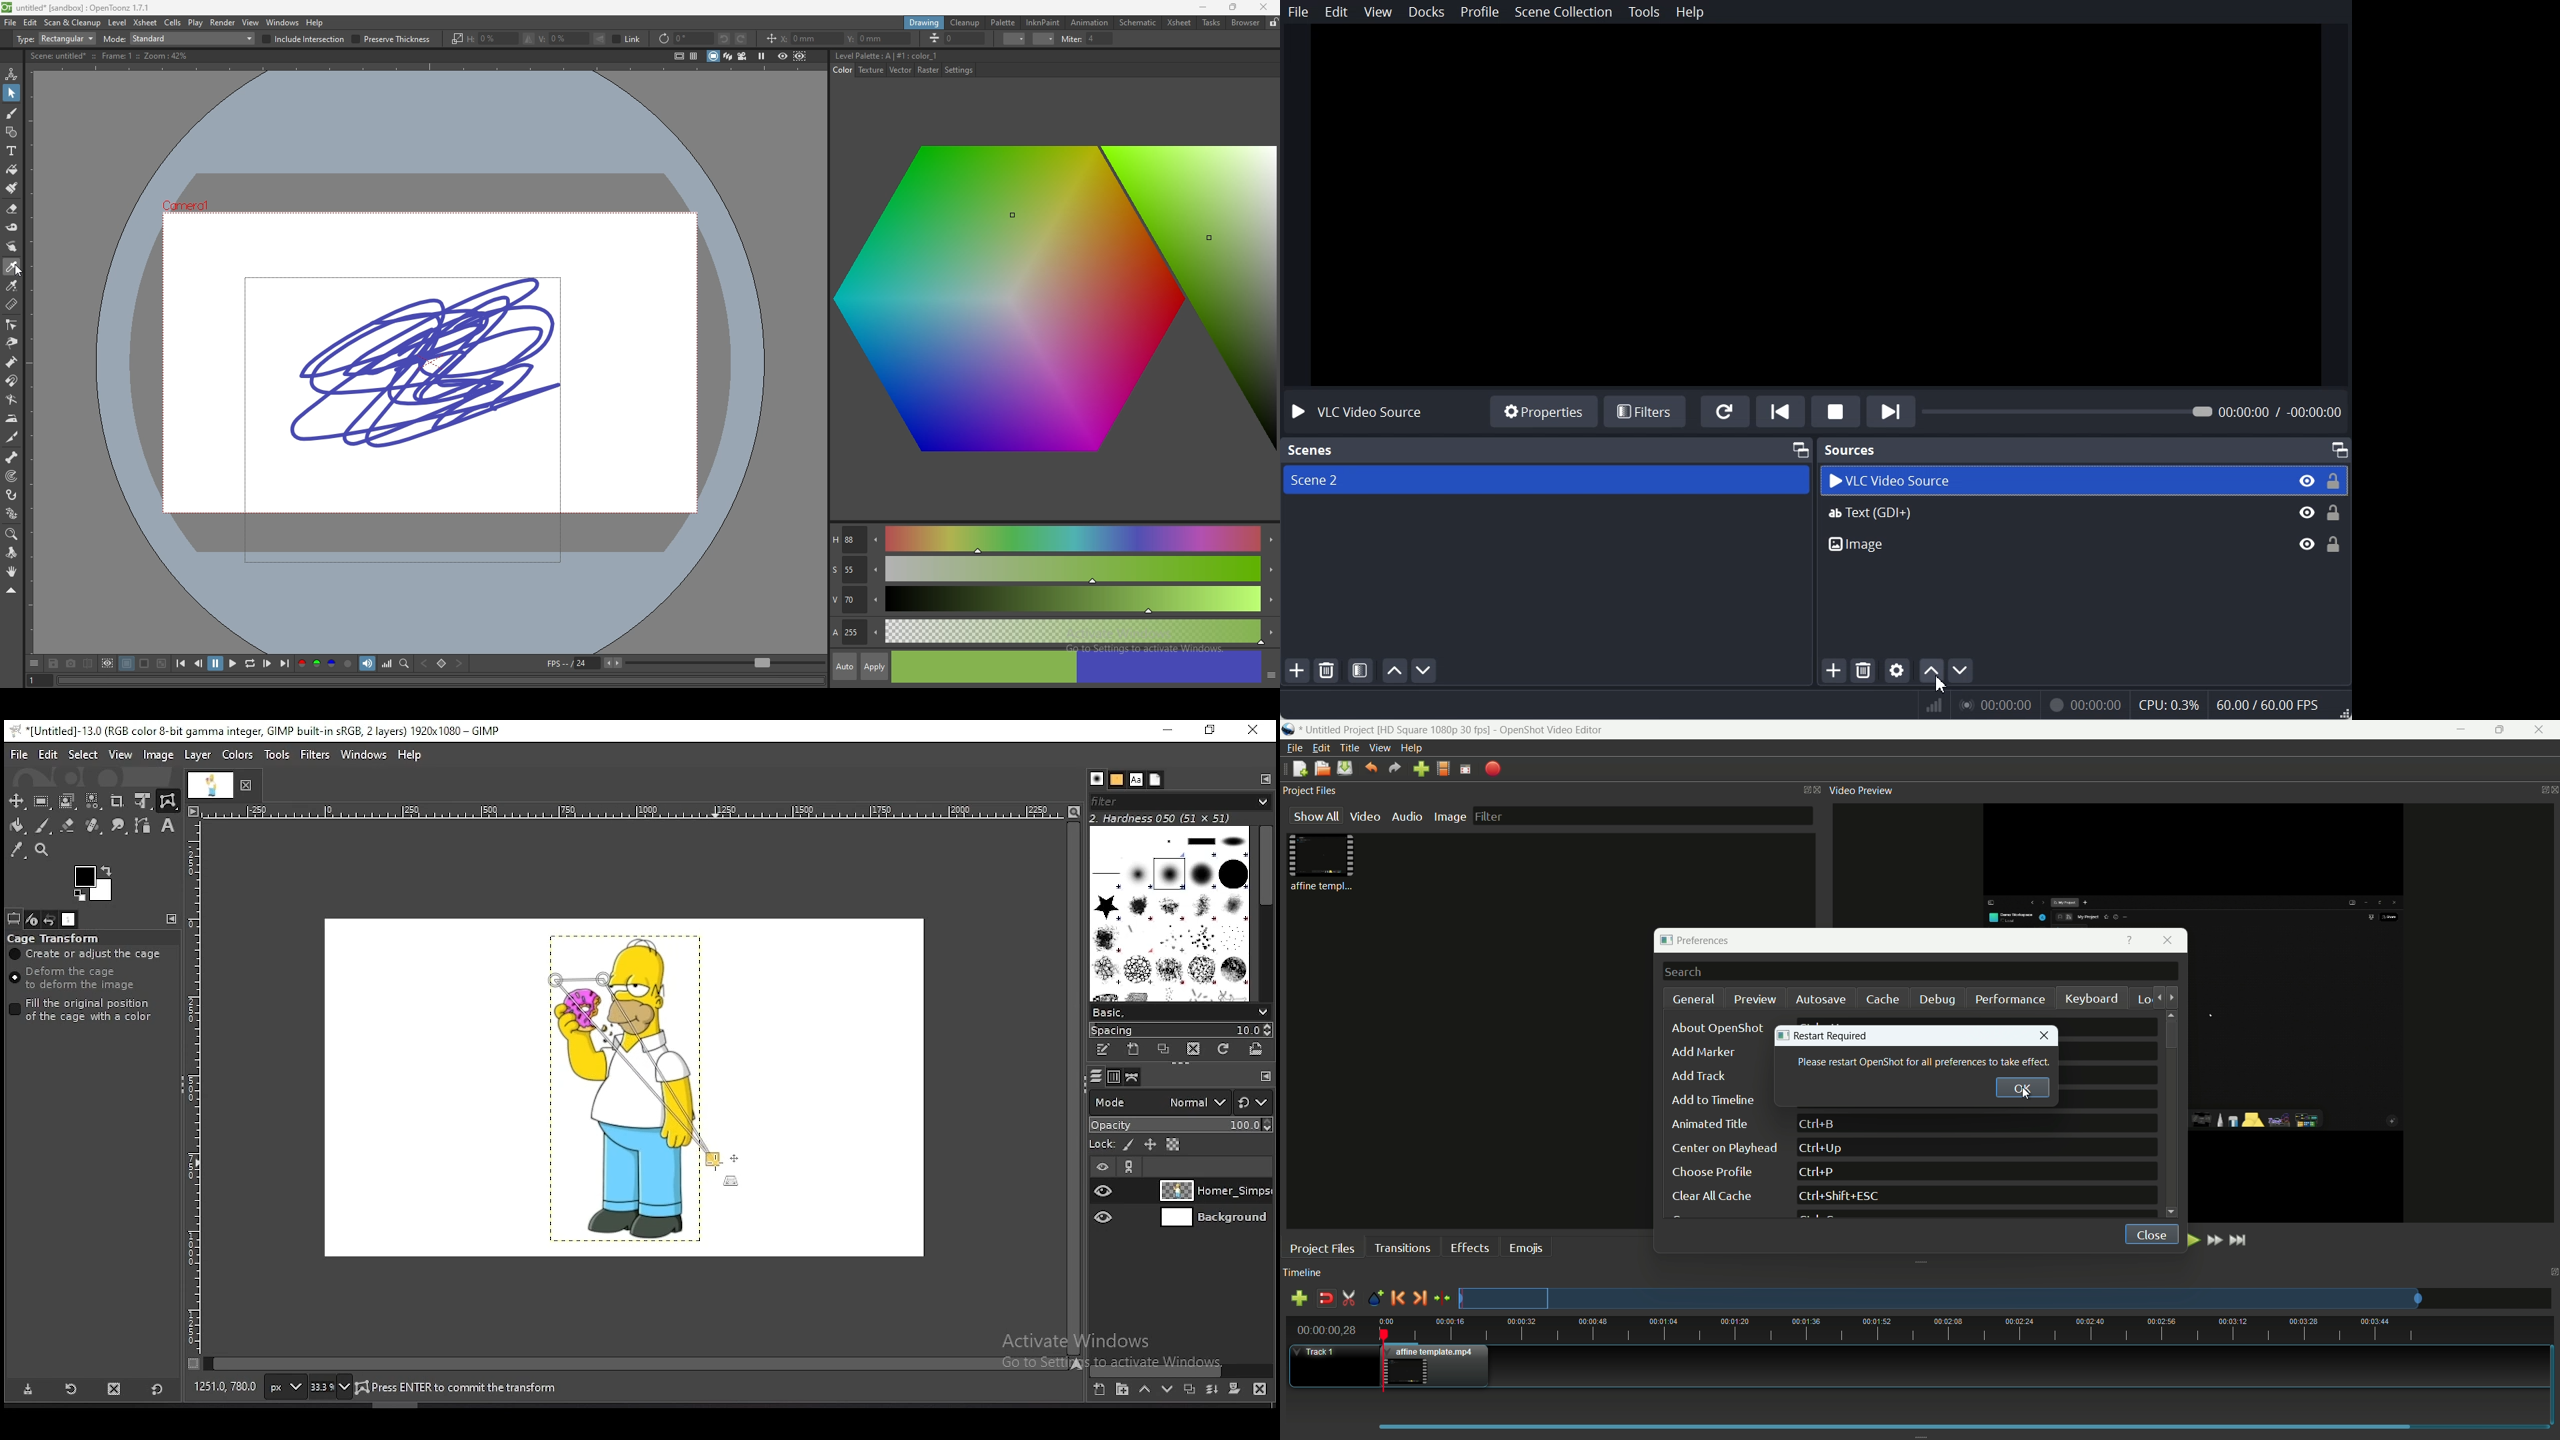 The width and height of the screenshot is (2576, 1456). Describe the element at coordinates (1297, 669) in the screenshot. I see `Add Scene` at that location.